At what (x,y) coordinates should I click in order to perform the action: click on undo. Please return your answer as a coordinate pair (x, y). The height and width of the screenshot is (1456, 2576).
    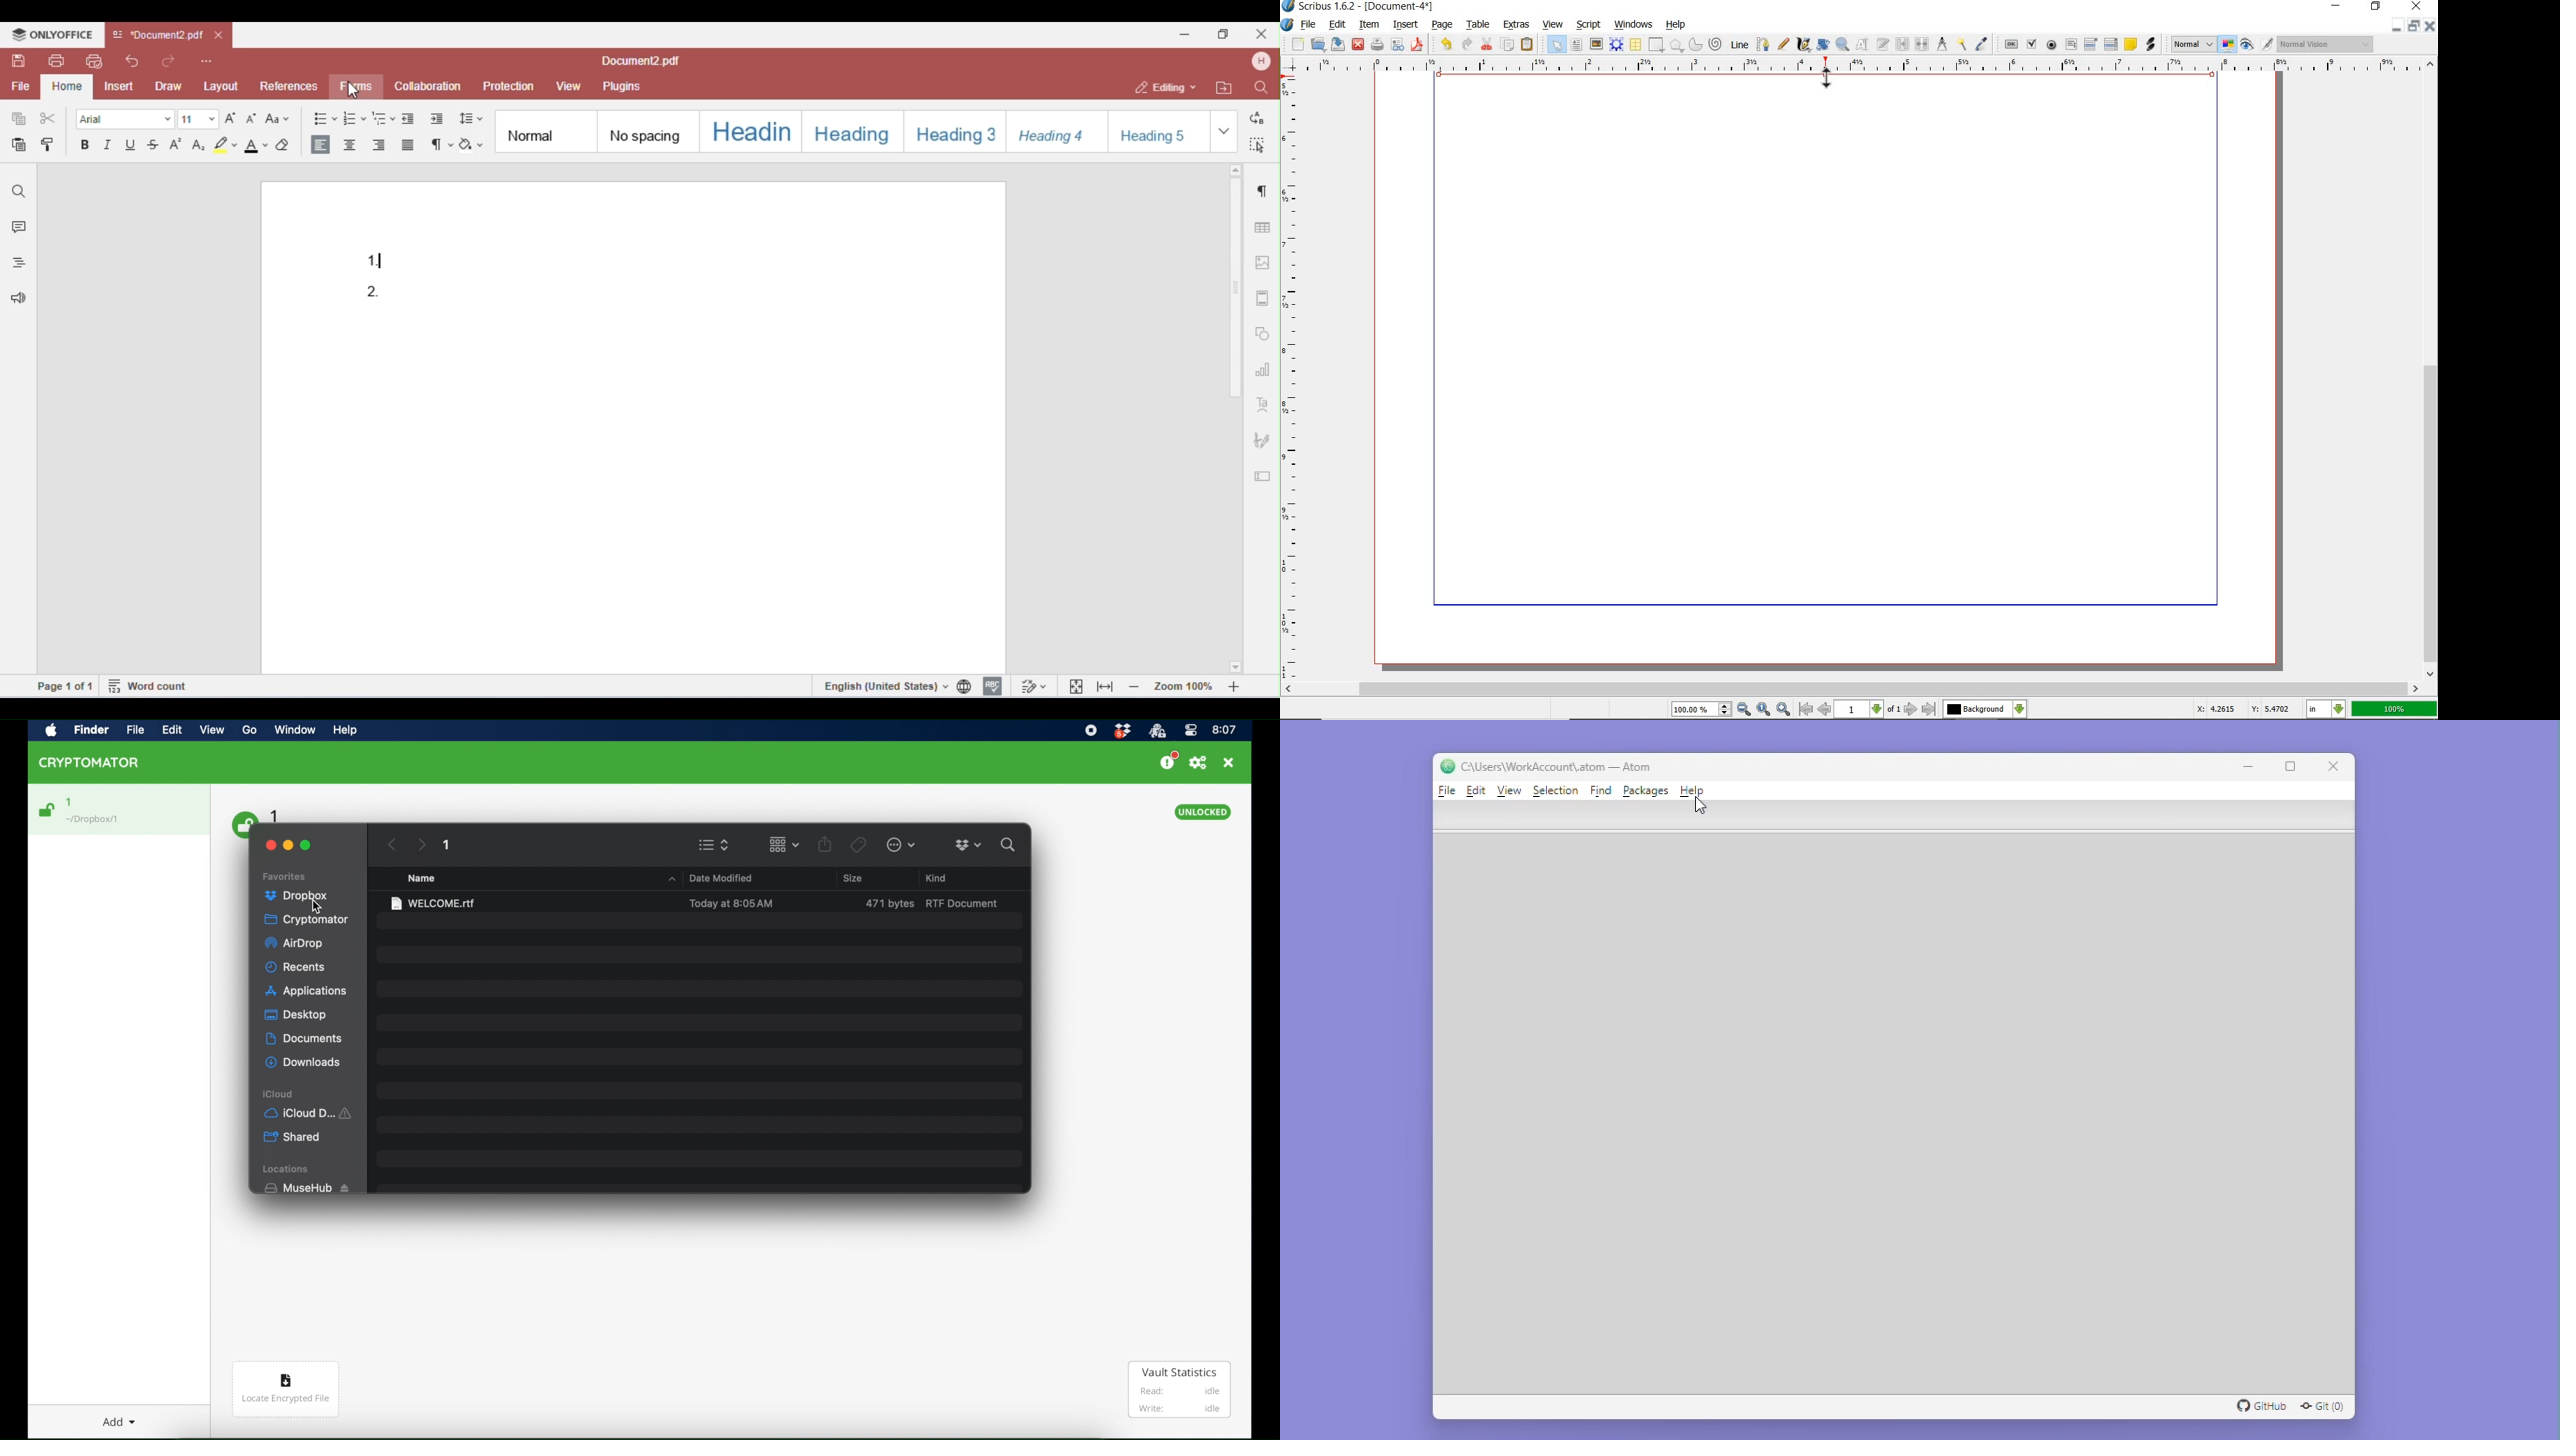
    Looking at the image, I should click on (1444, 44).